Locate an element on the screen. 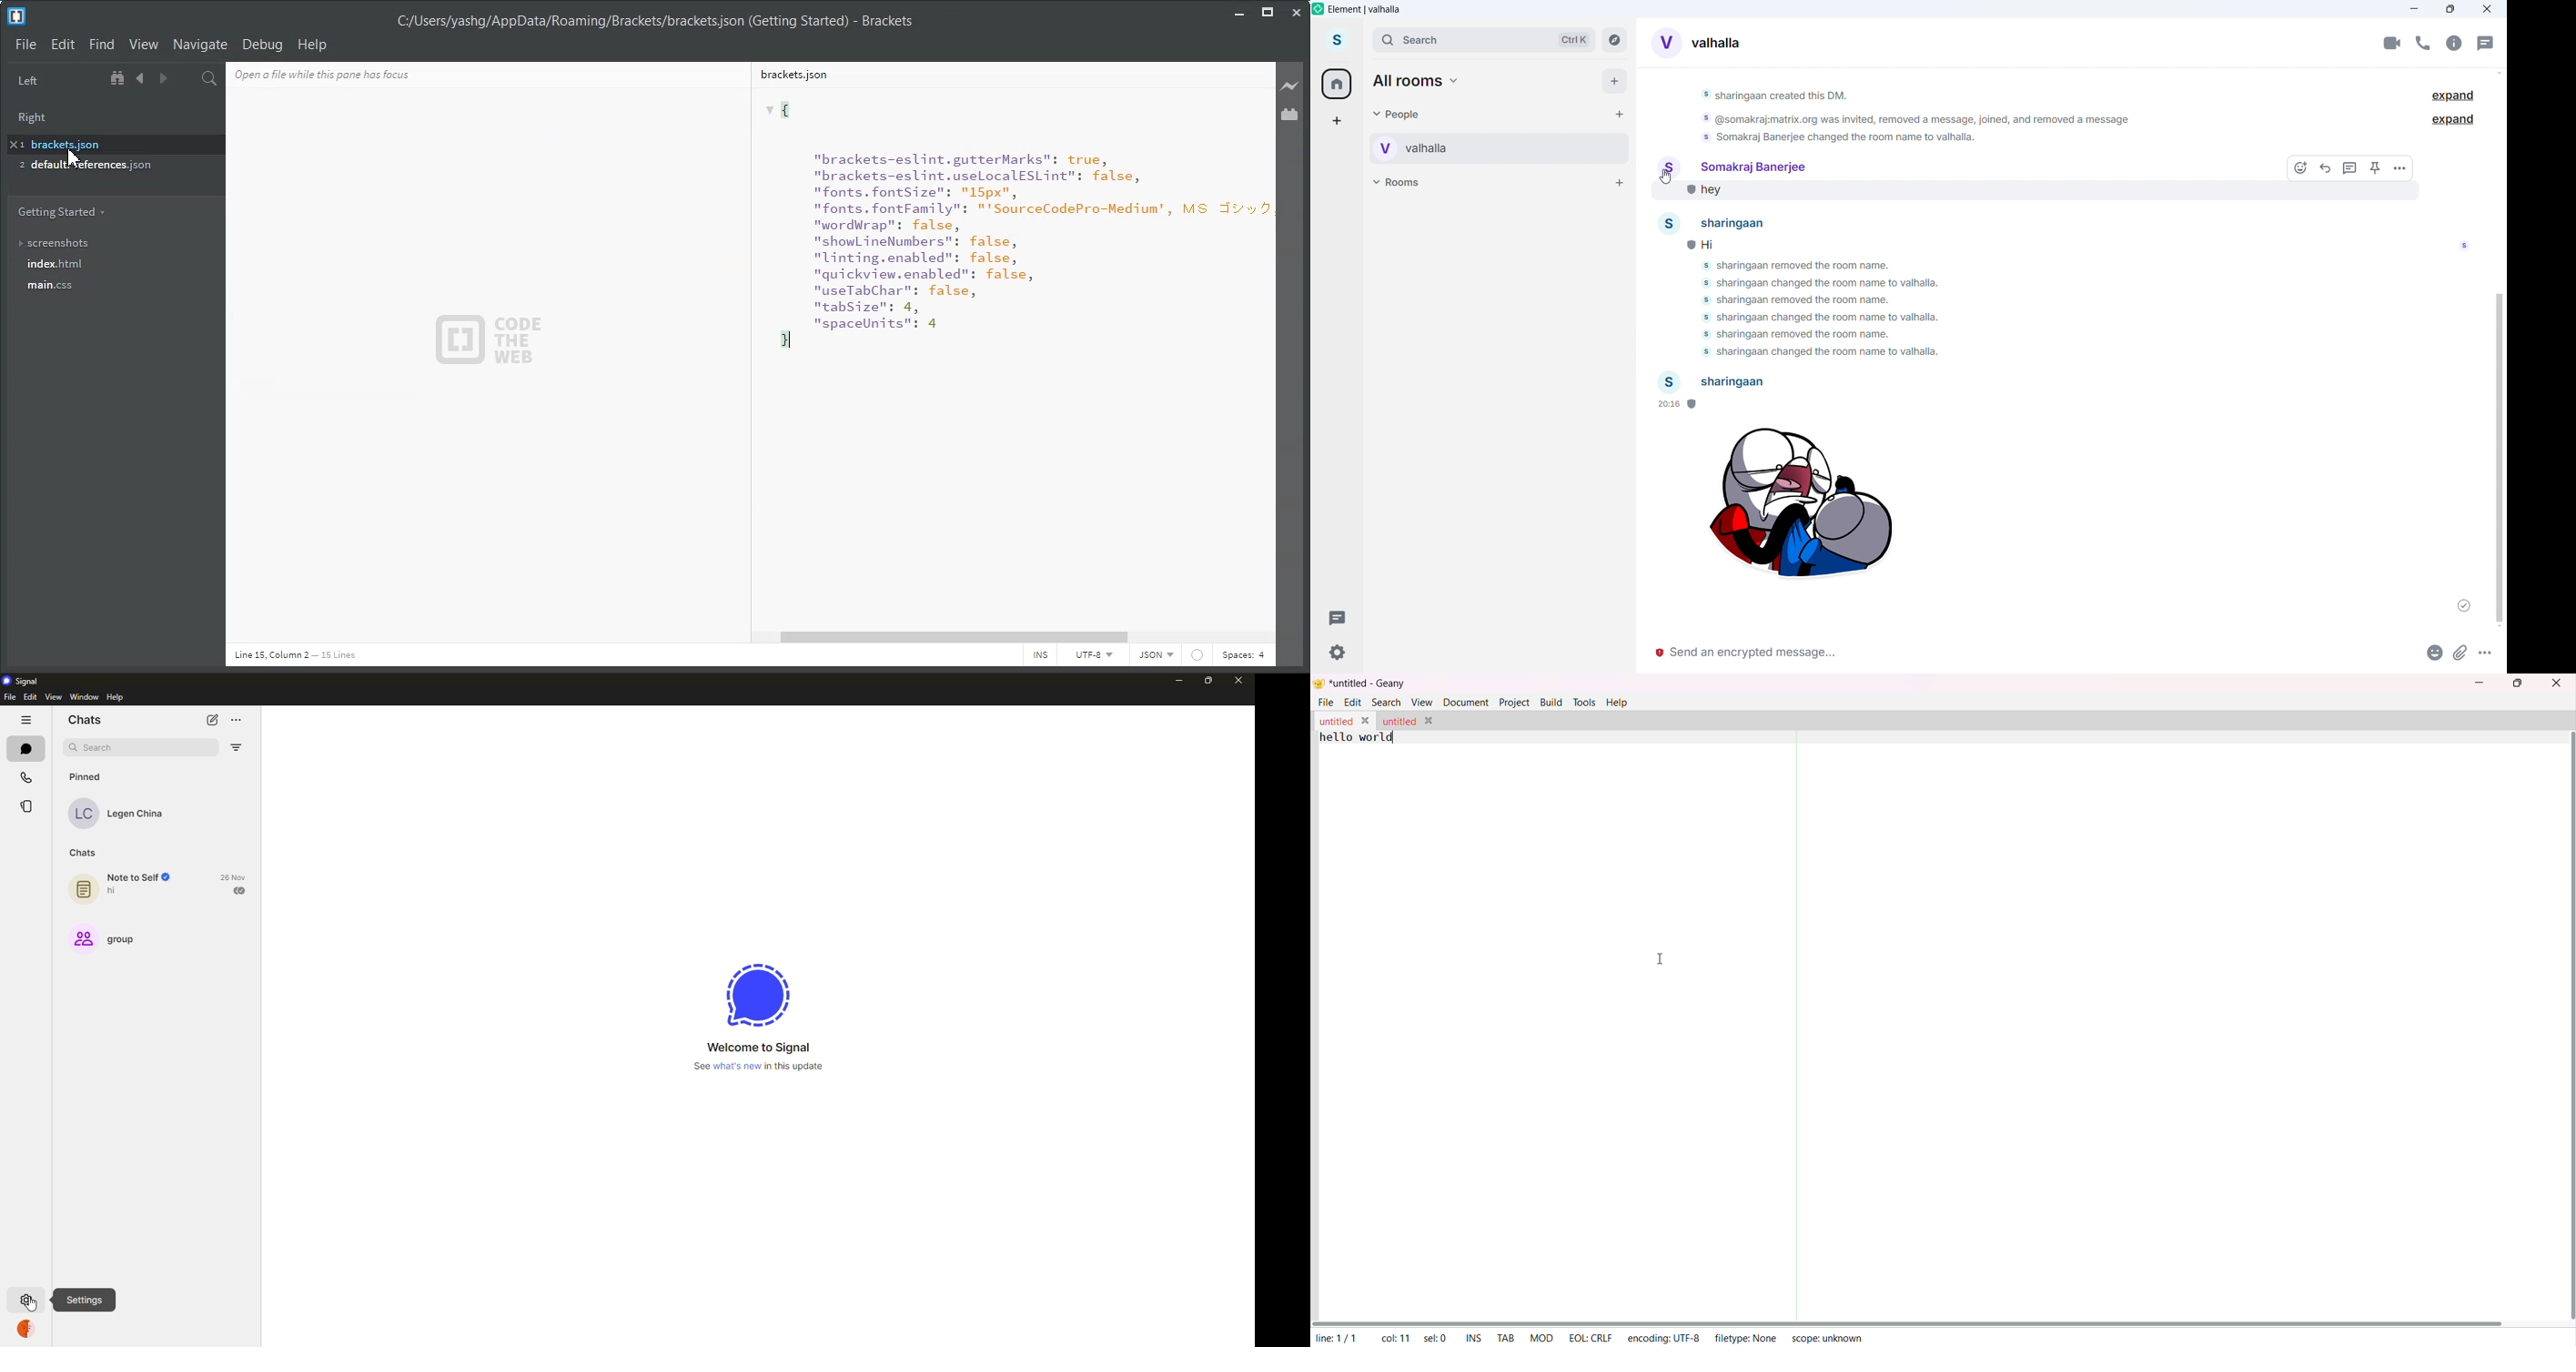 This screenshot has width=2576, height=1372. @somakraj:matrix.org was invited, removed a message, joined, and removed a message is located at coordinates (1915, 121).